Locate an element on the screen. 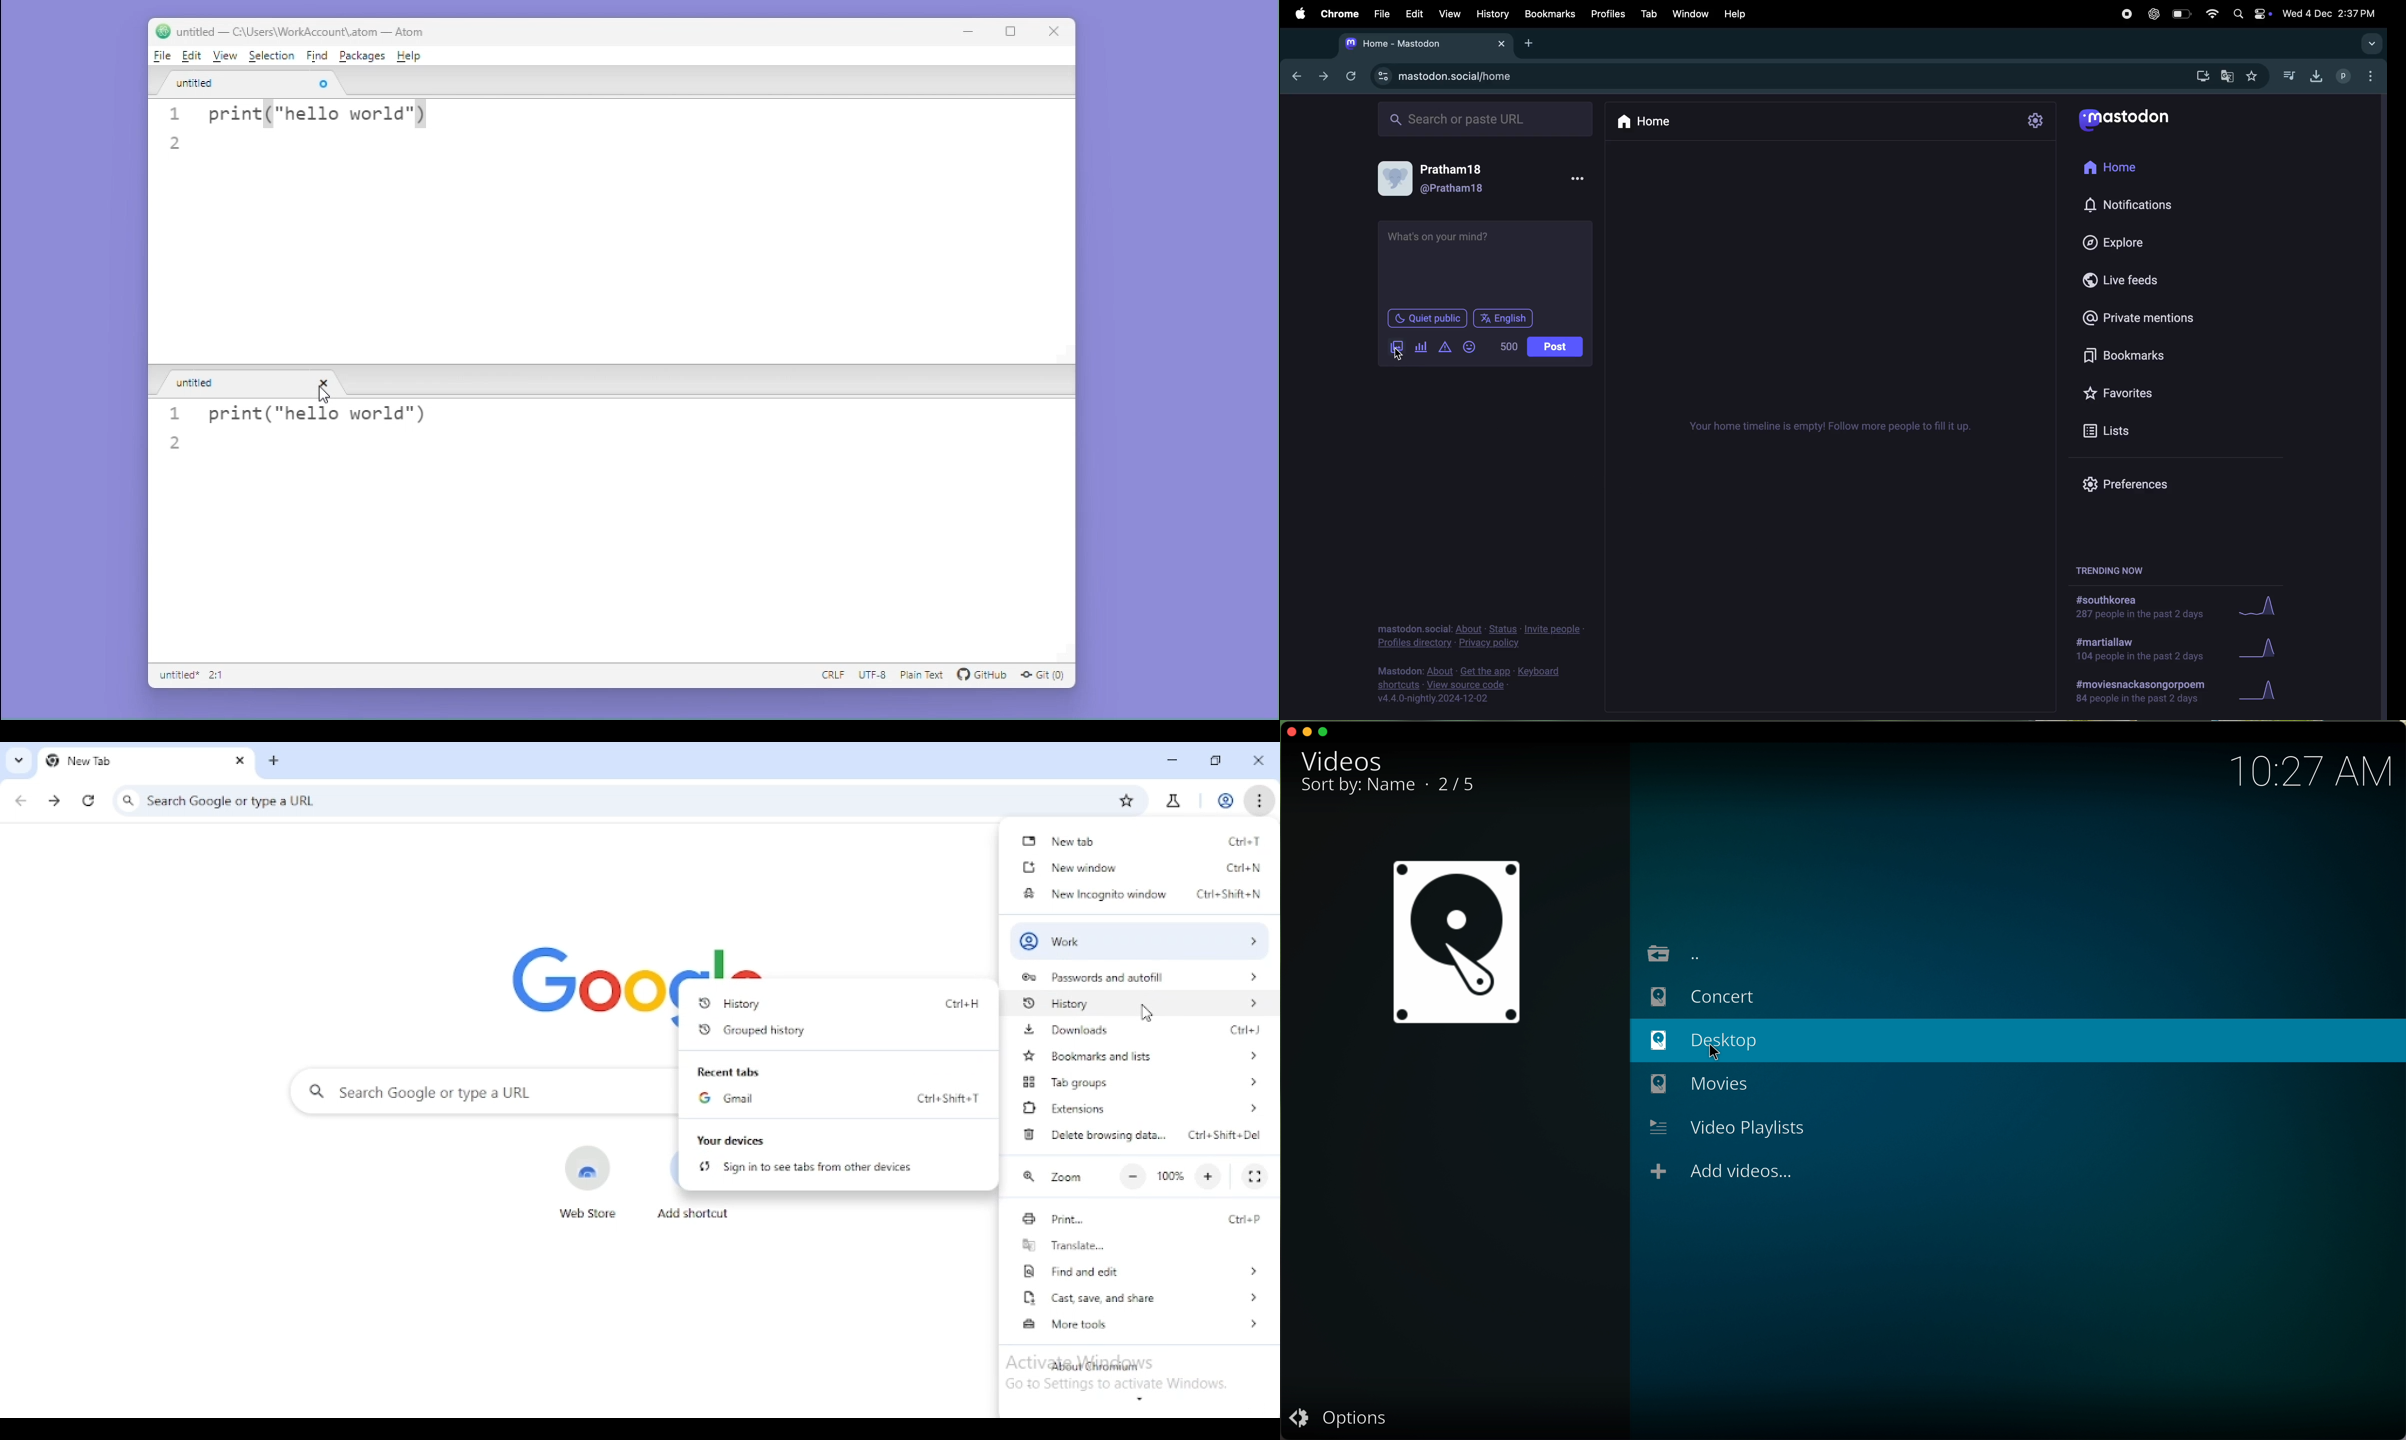 The image size is (2408, 1456). untitled is located at coordinates (256, 83).